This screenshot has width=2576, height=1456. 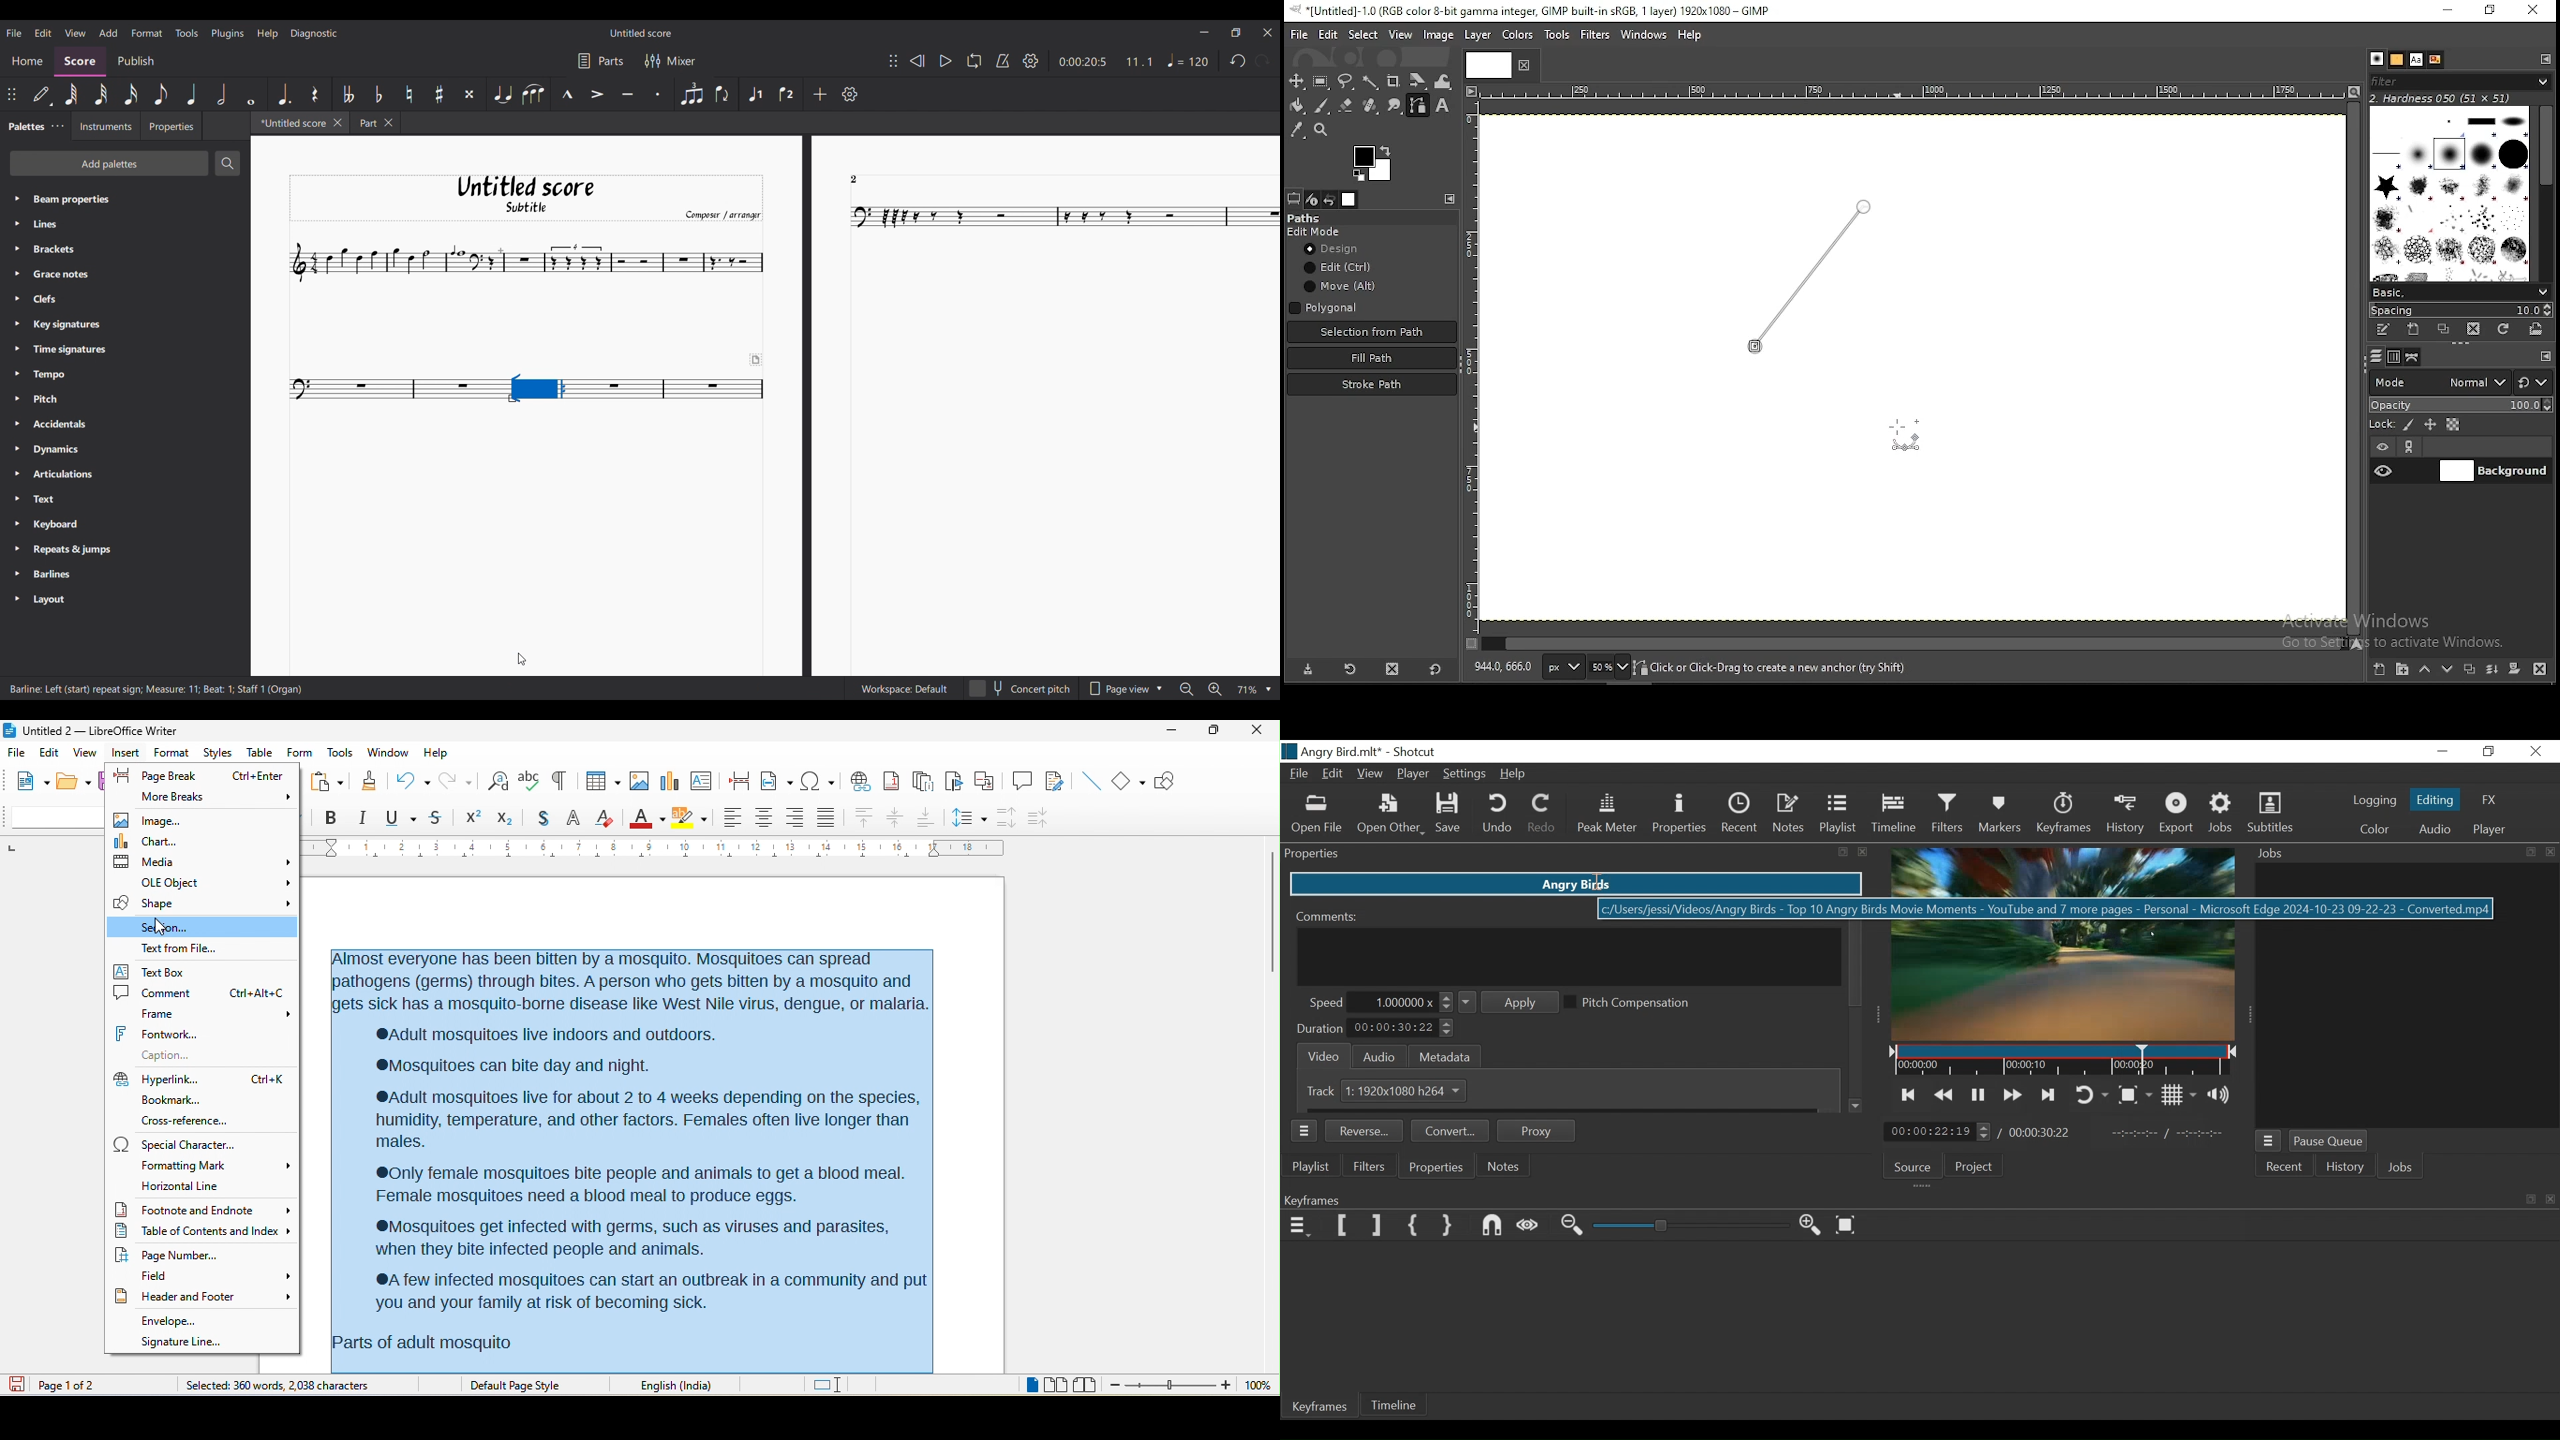 What do you see at coordinates (1367, 1132) in the screenshot?
I see `Reverse` at bounding box center [1367, 1132].